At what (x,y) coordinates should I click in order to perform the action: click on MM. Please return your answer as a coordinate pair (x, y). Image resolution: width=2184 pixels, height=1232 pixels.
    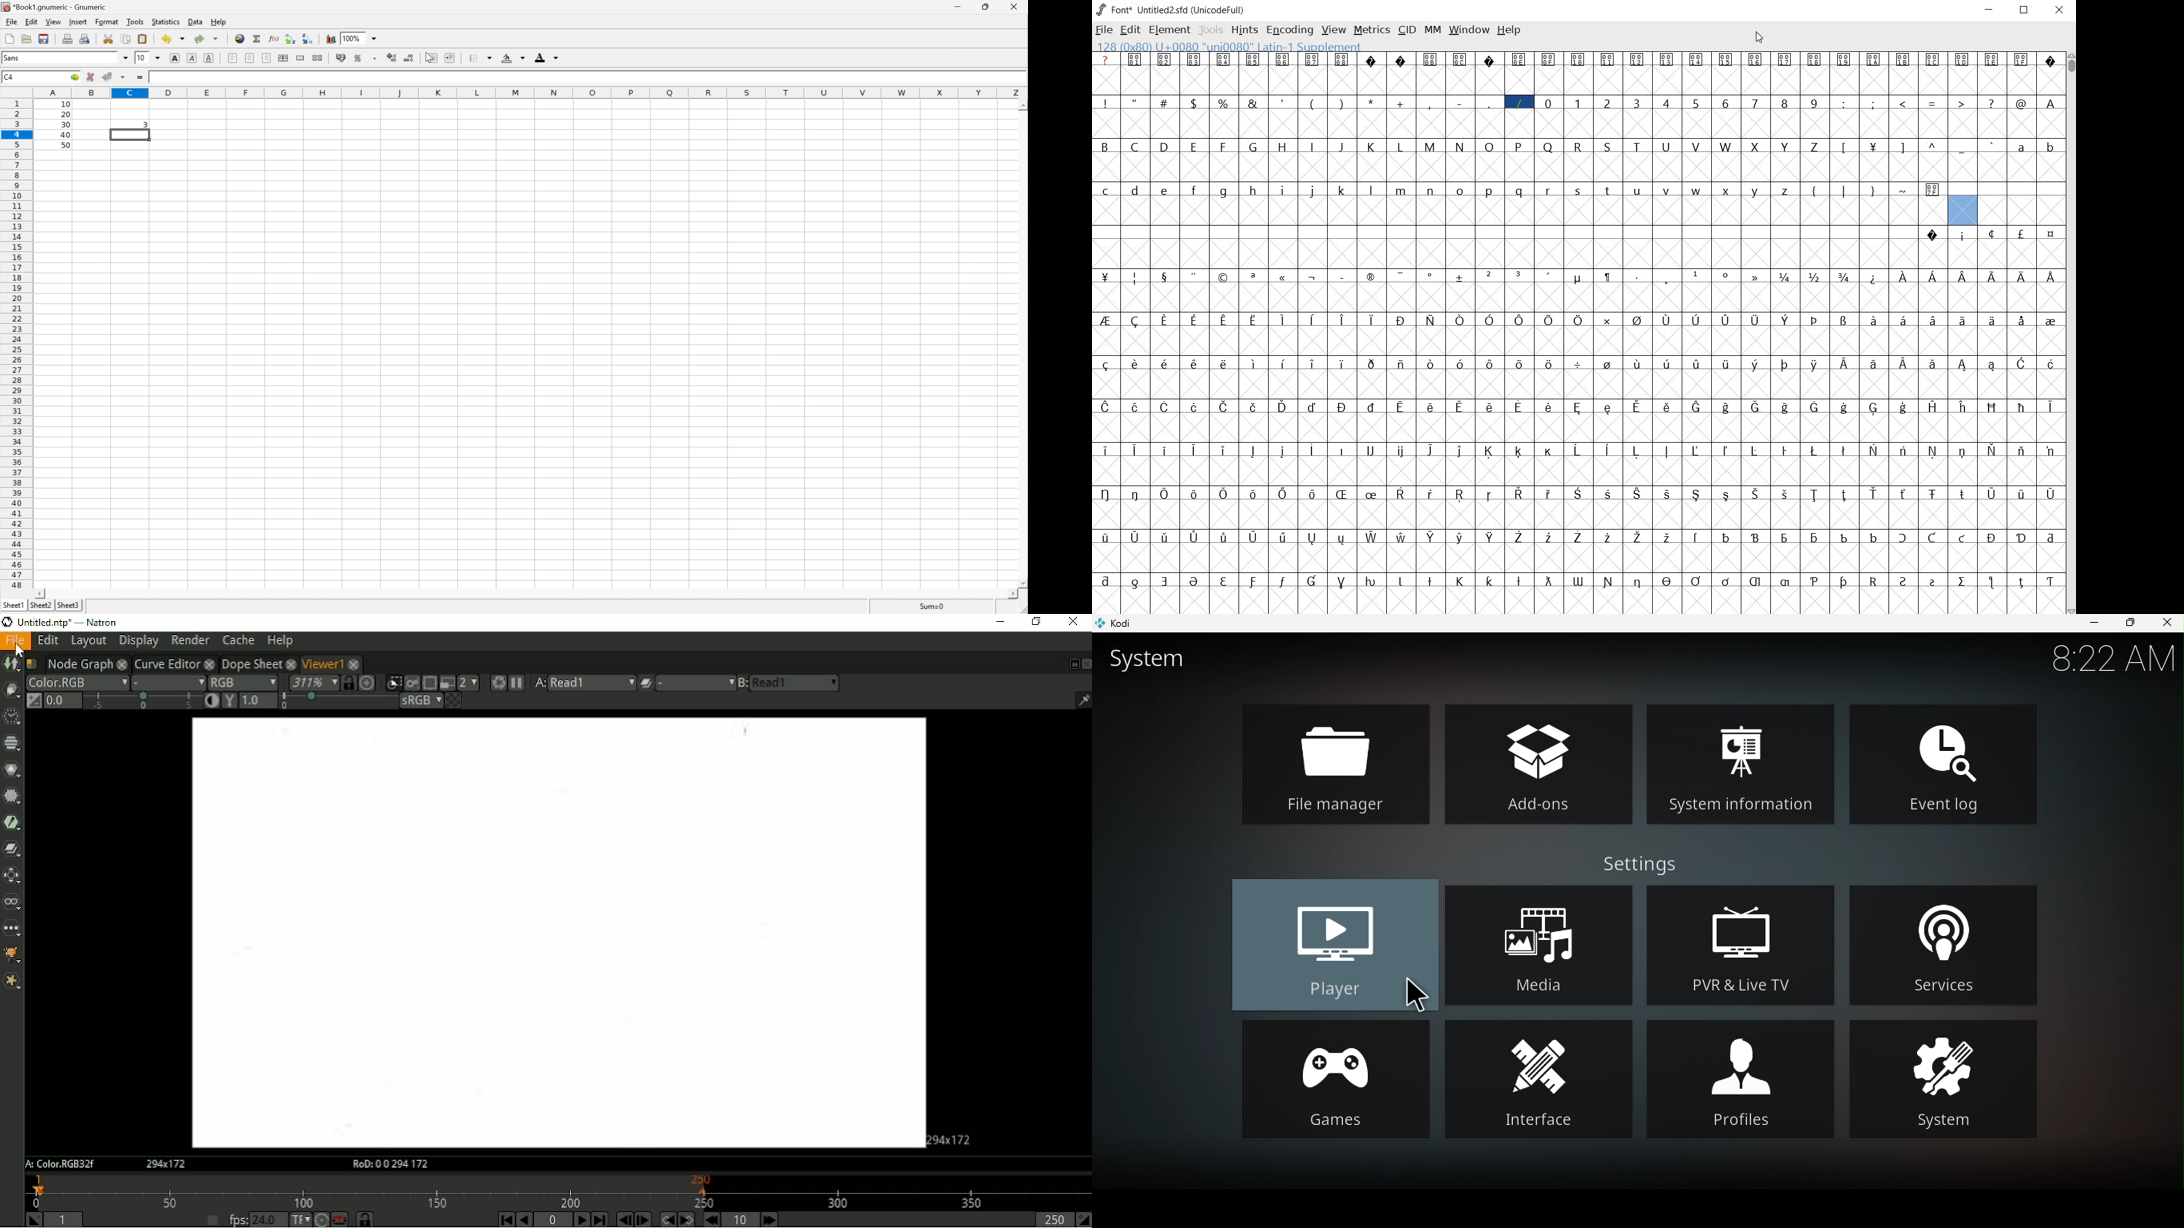
    Looking at the image, I should click on (1432, 30).